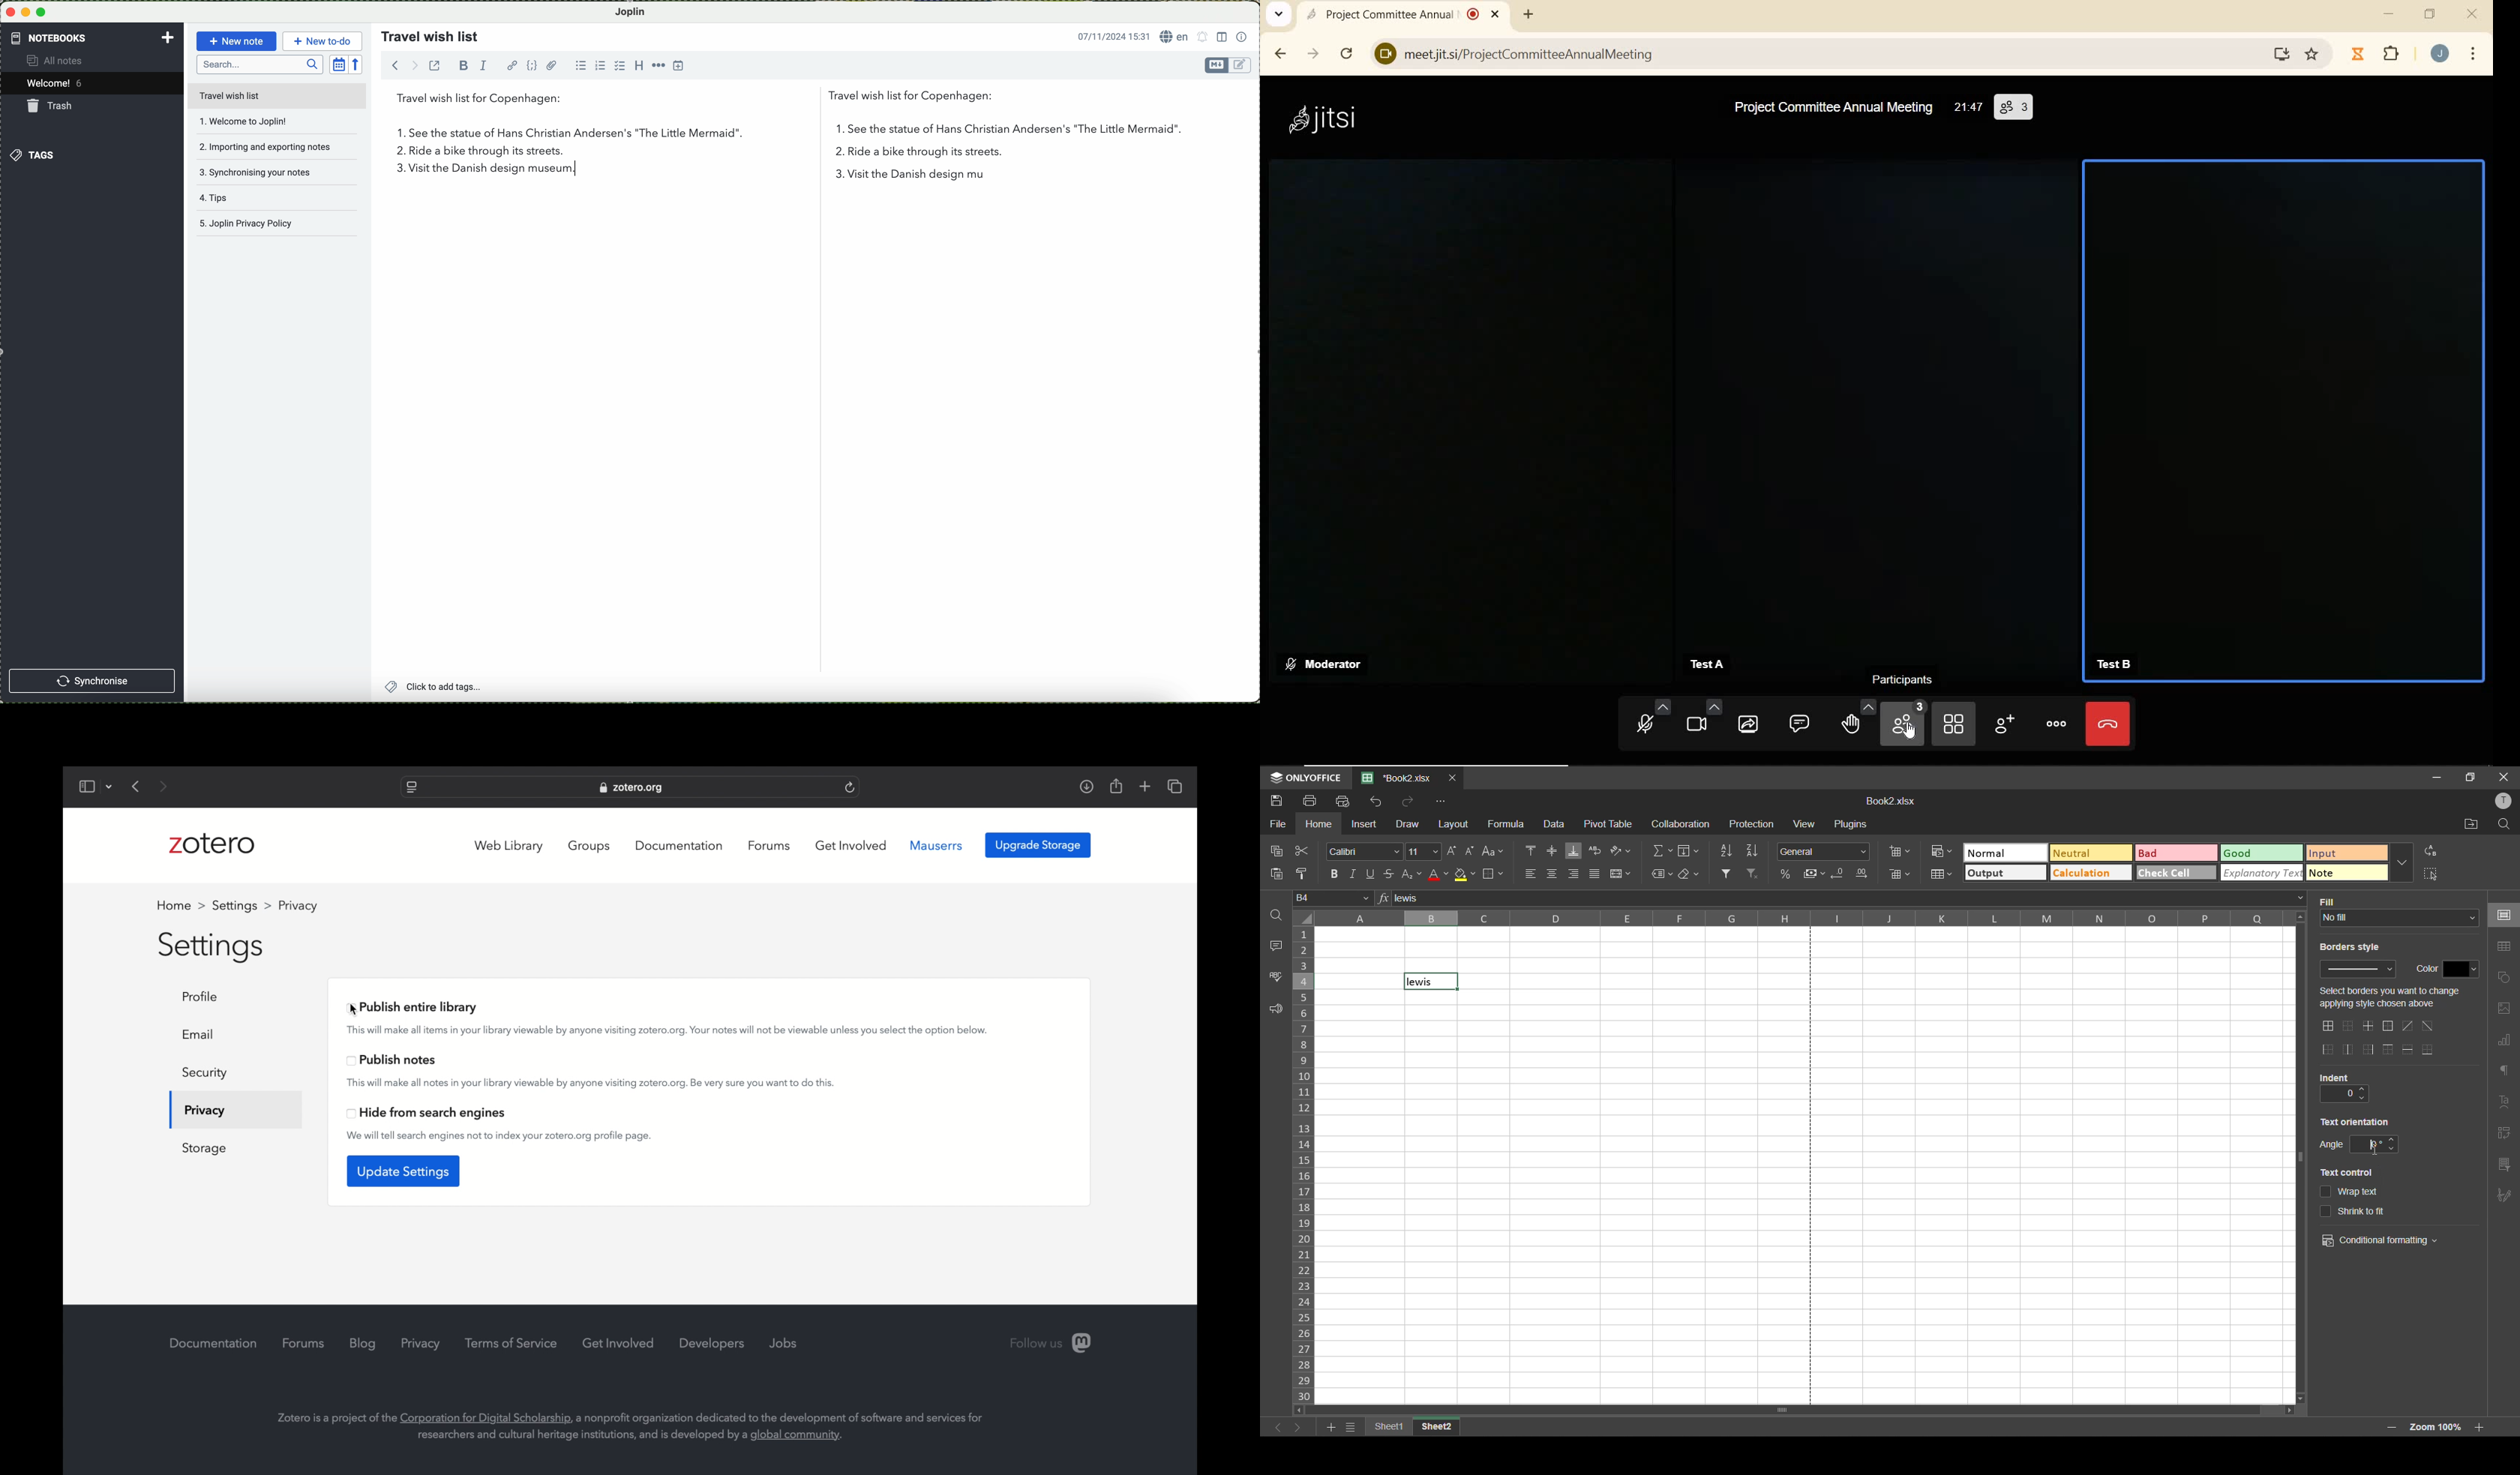  Describe the element at coordinates (480, 153) in the screenshot. I see `ride a bike through its streets.` at that location.